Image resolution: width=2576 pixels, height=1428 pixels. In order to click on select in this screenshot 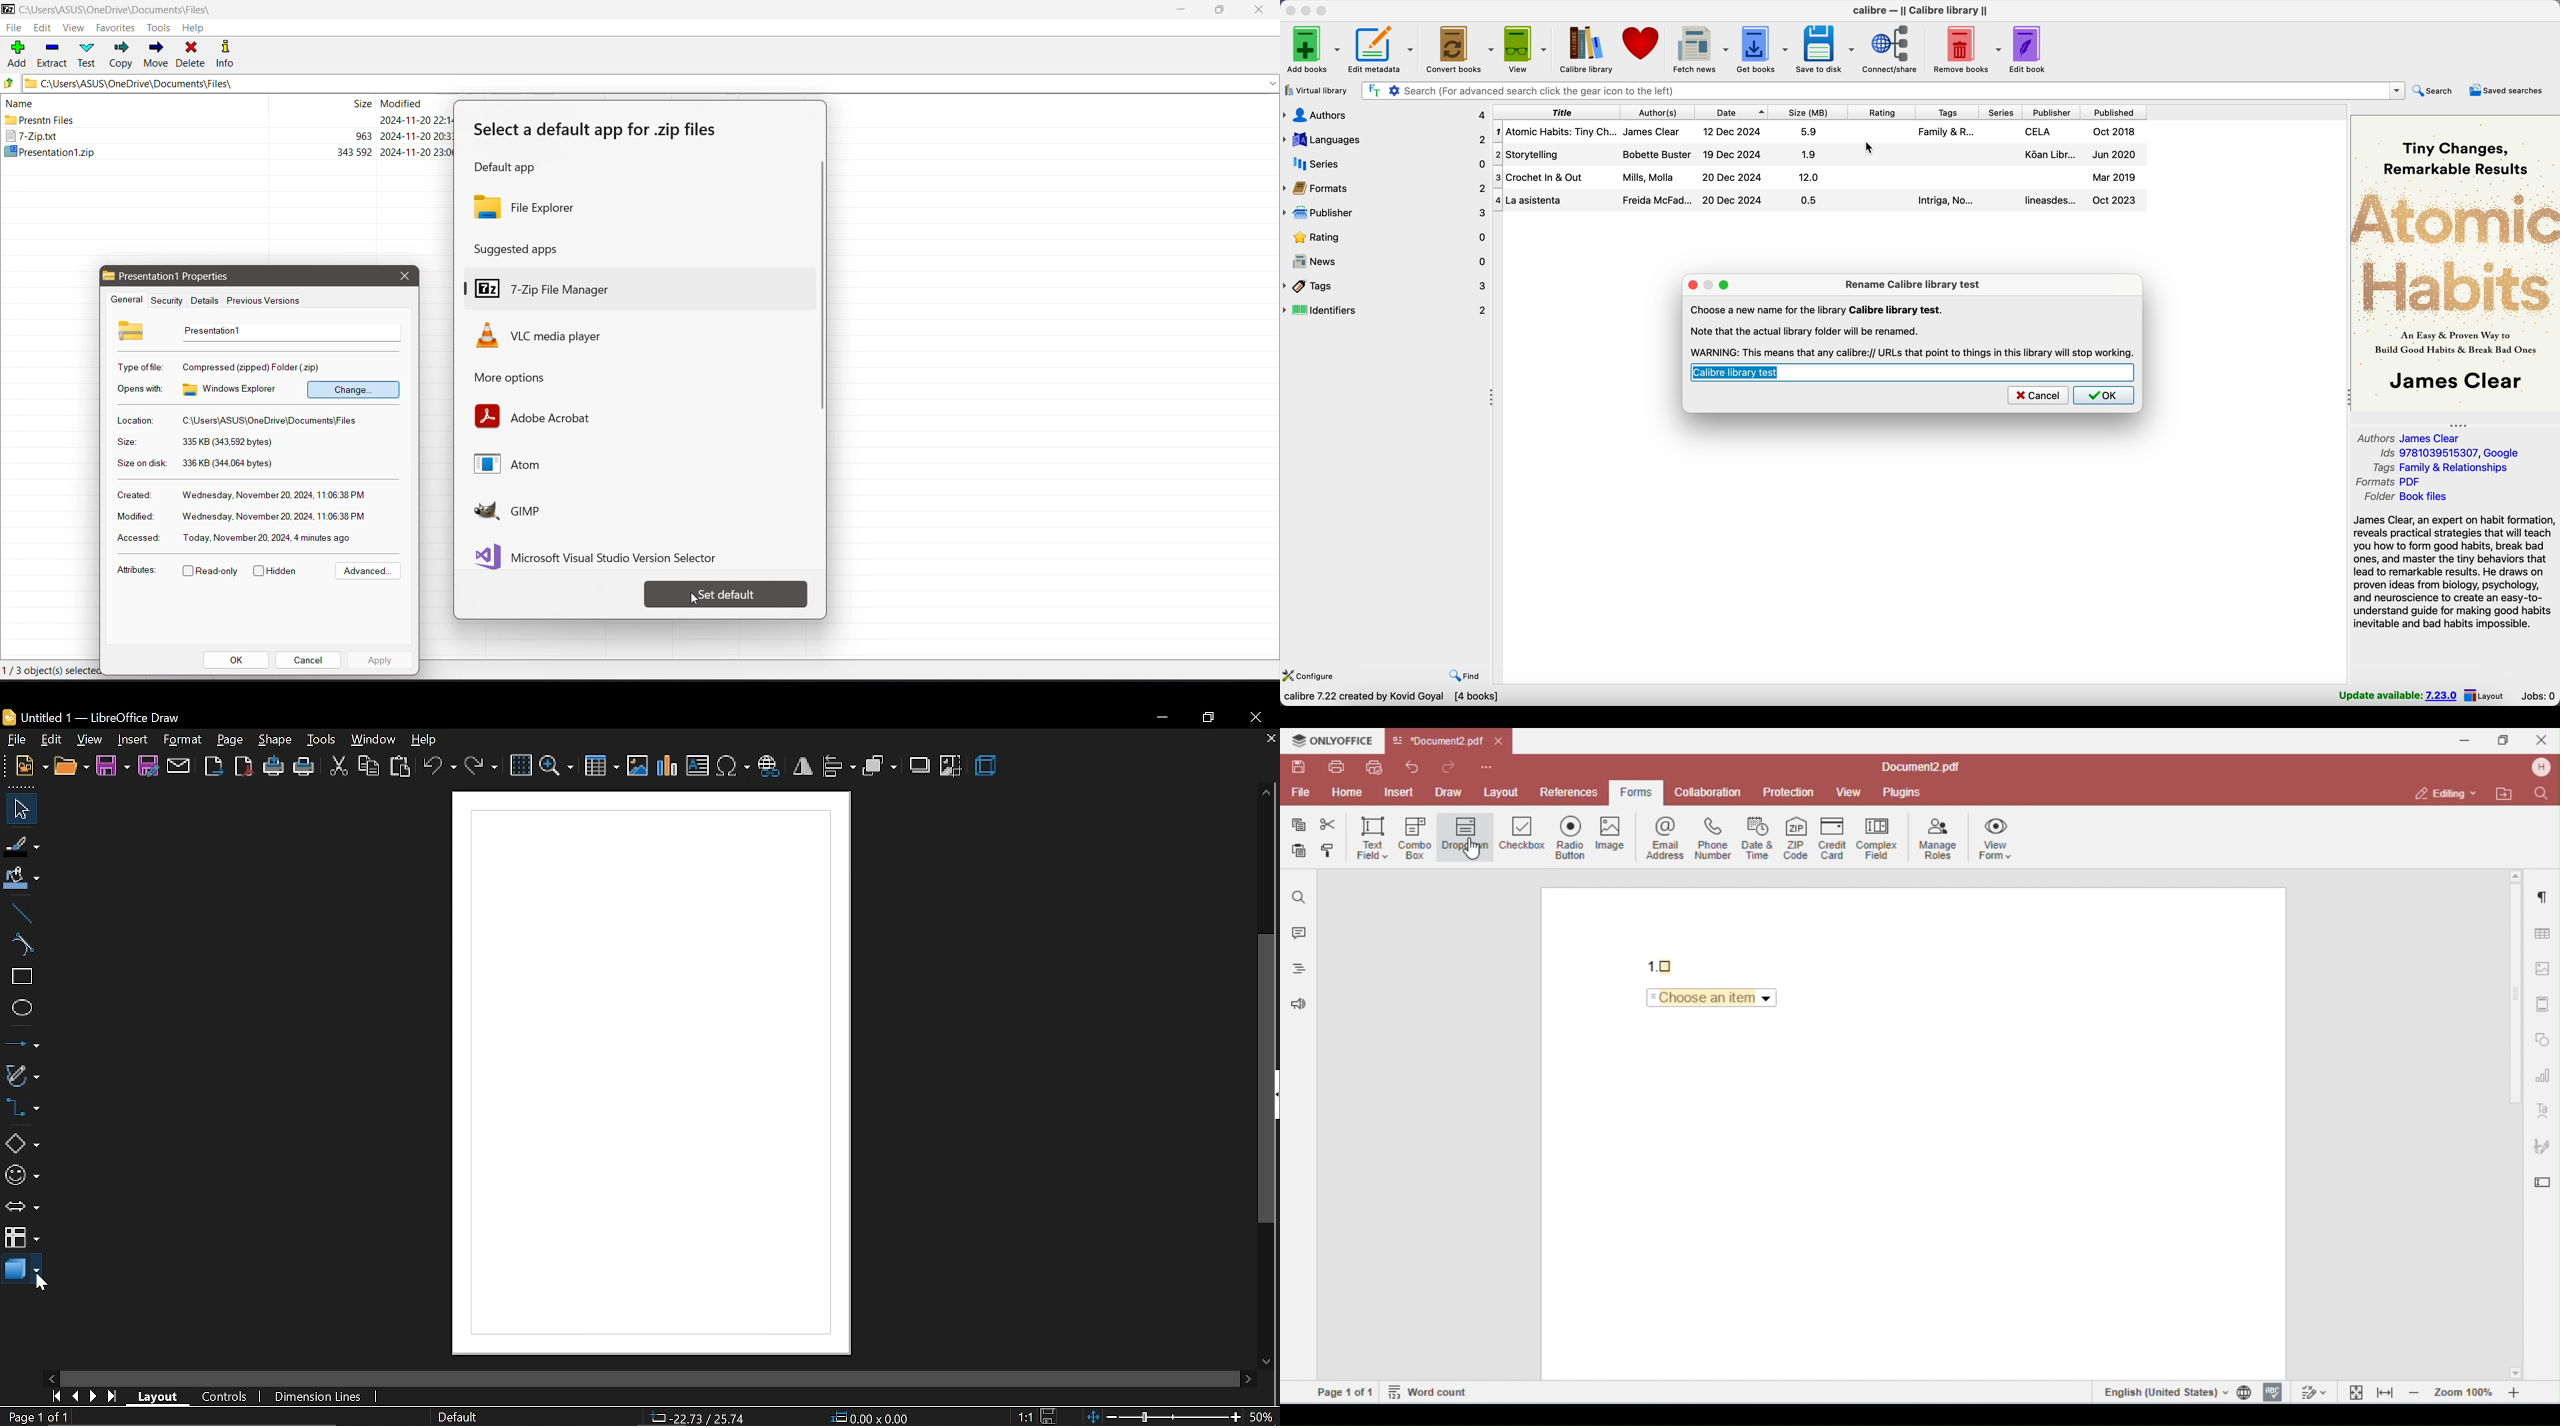, I will do `click(17, 808)`.